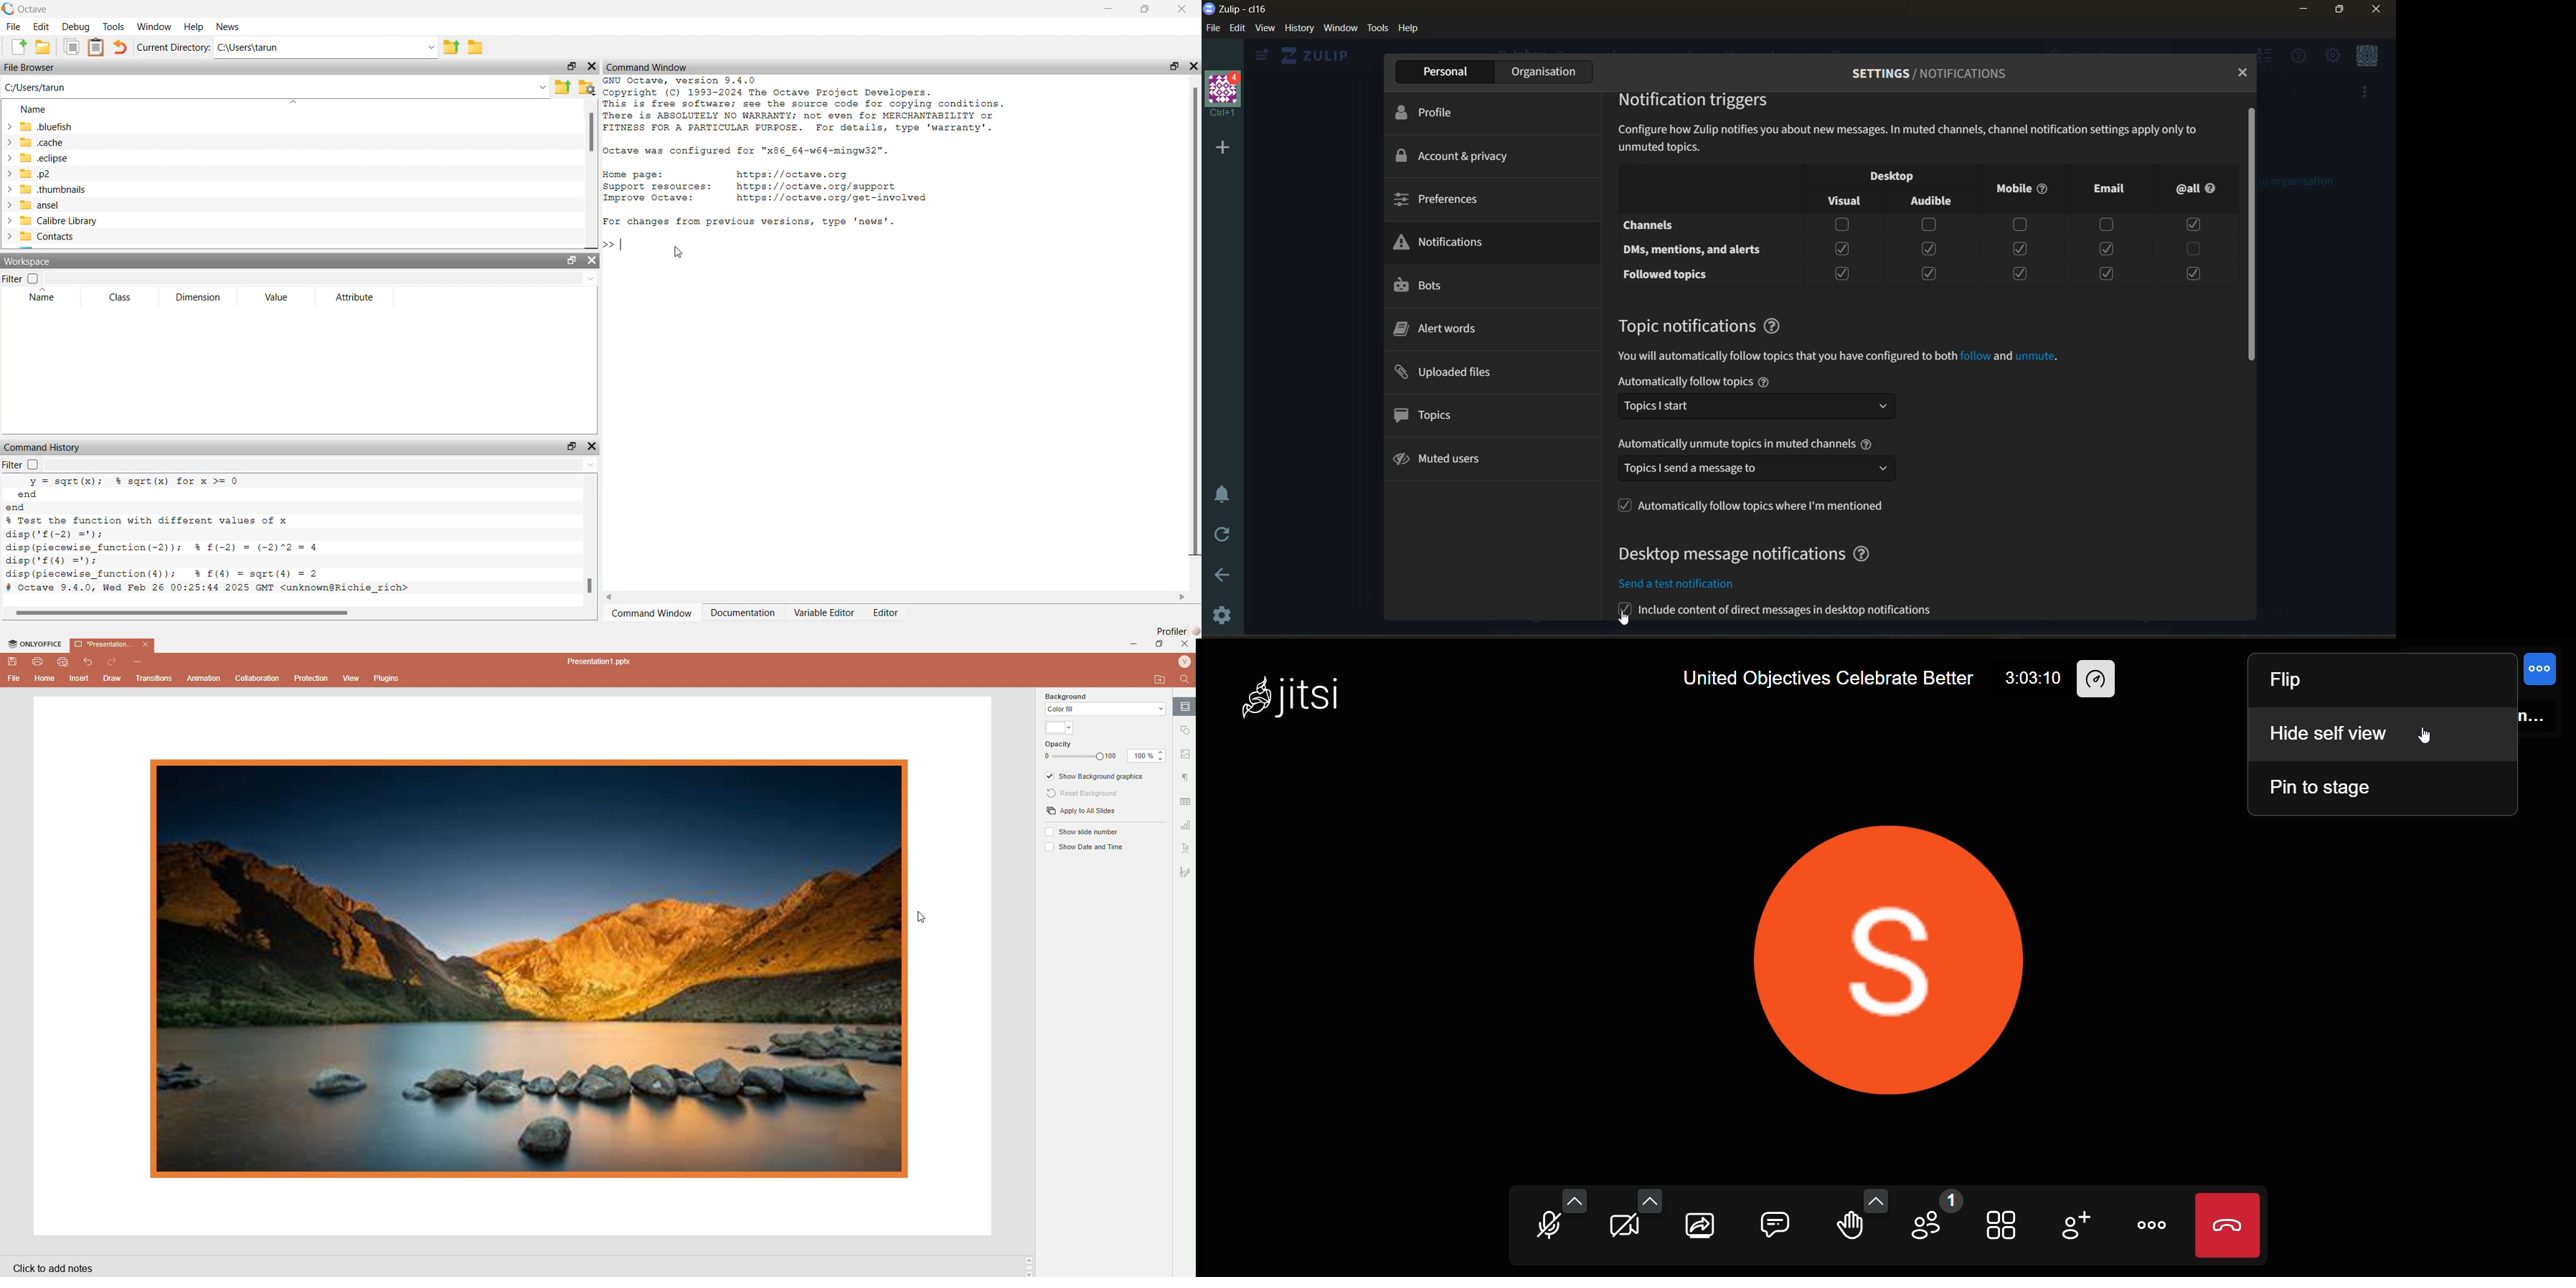 The width and height of the screenshot is (2576, 1288). Describe the element at coordinates (1088, 833) in the screenshot. I see `Show slide number` at that location.